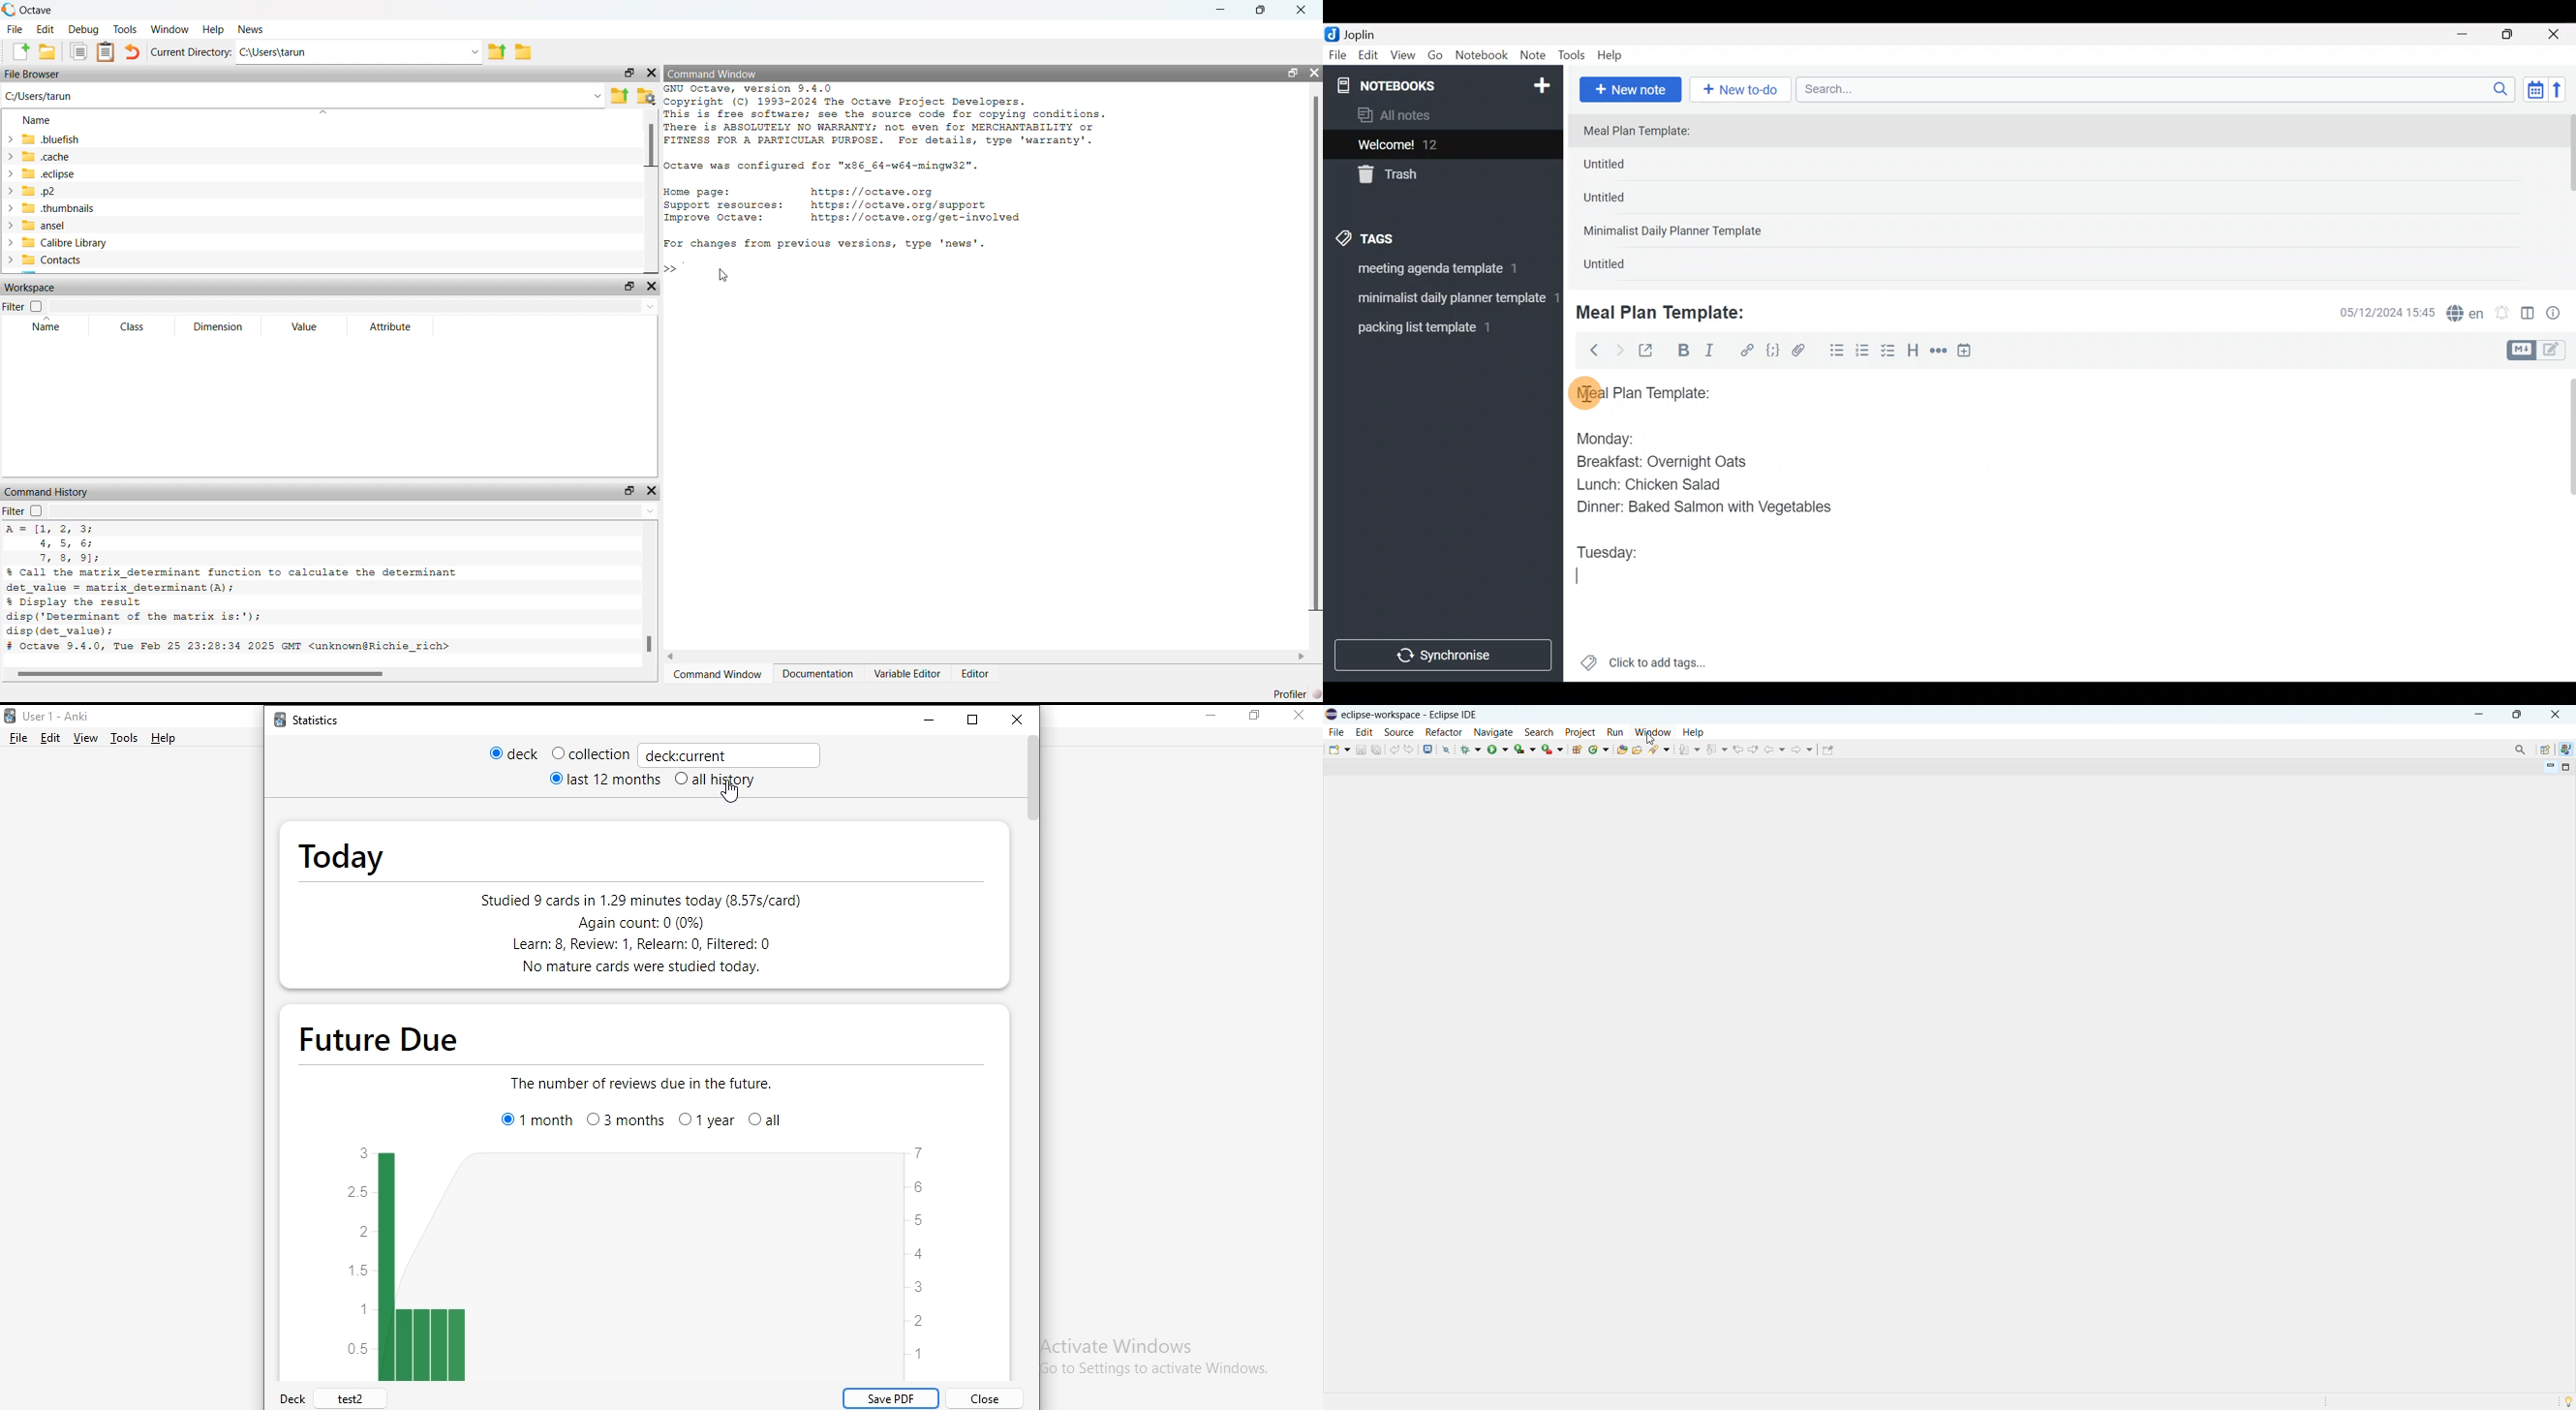 The image size is (2576, 1428). Describe the element at coordinates (1828, 750) in the screenshot. I see `pin editor` at that location.